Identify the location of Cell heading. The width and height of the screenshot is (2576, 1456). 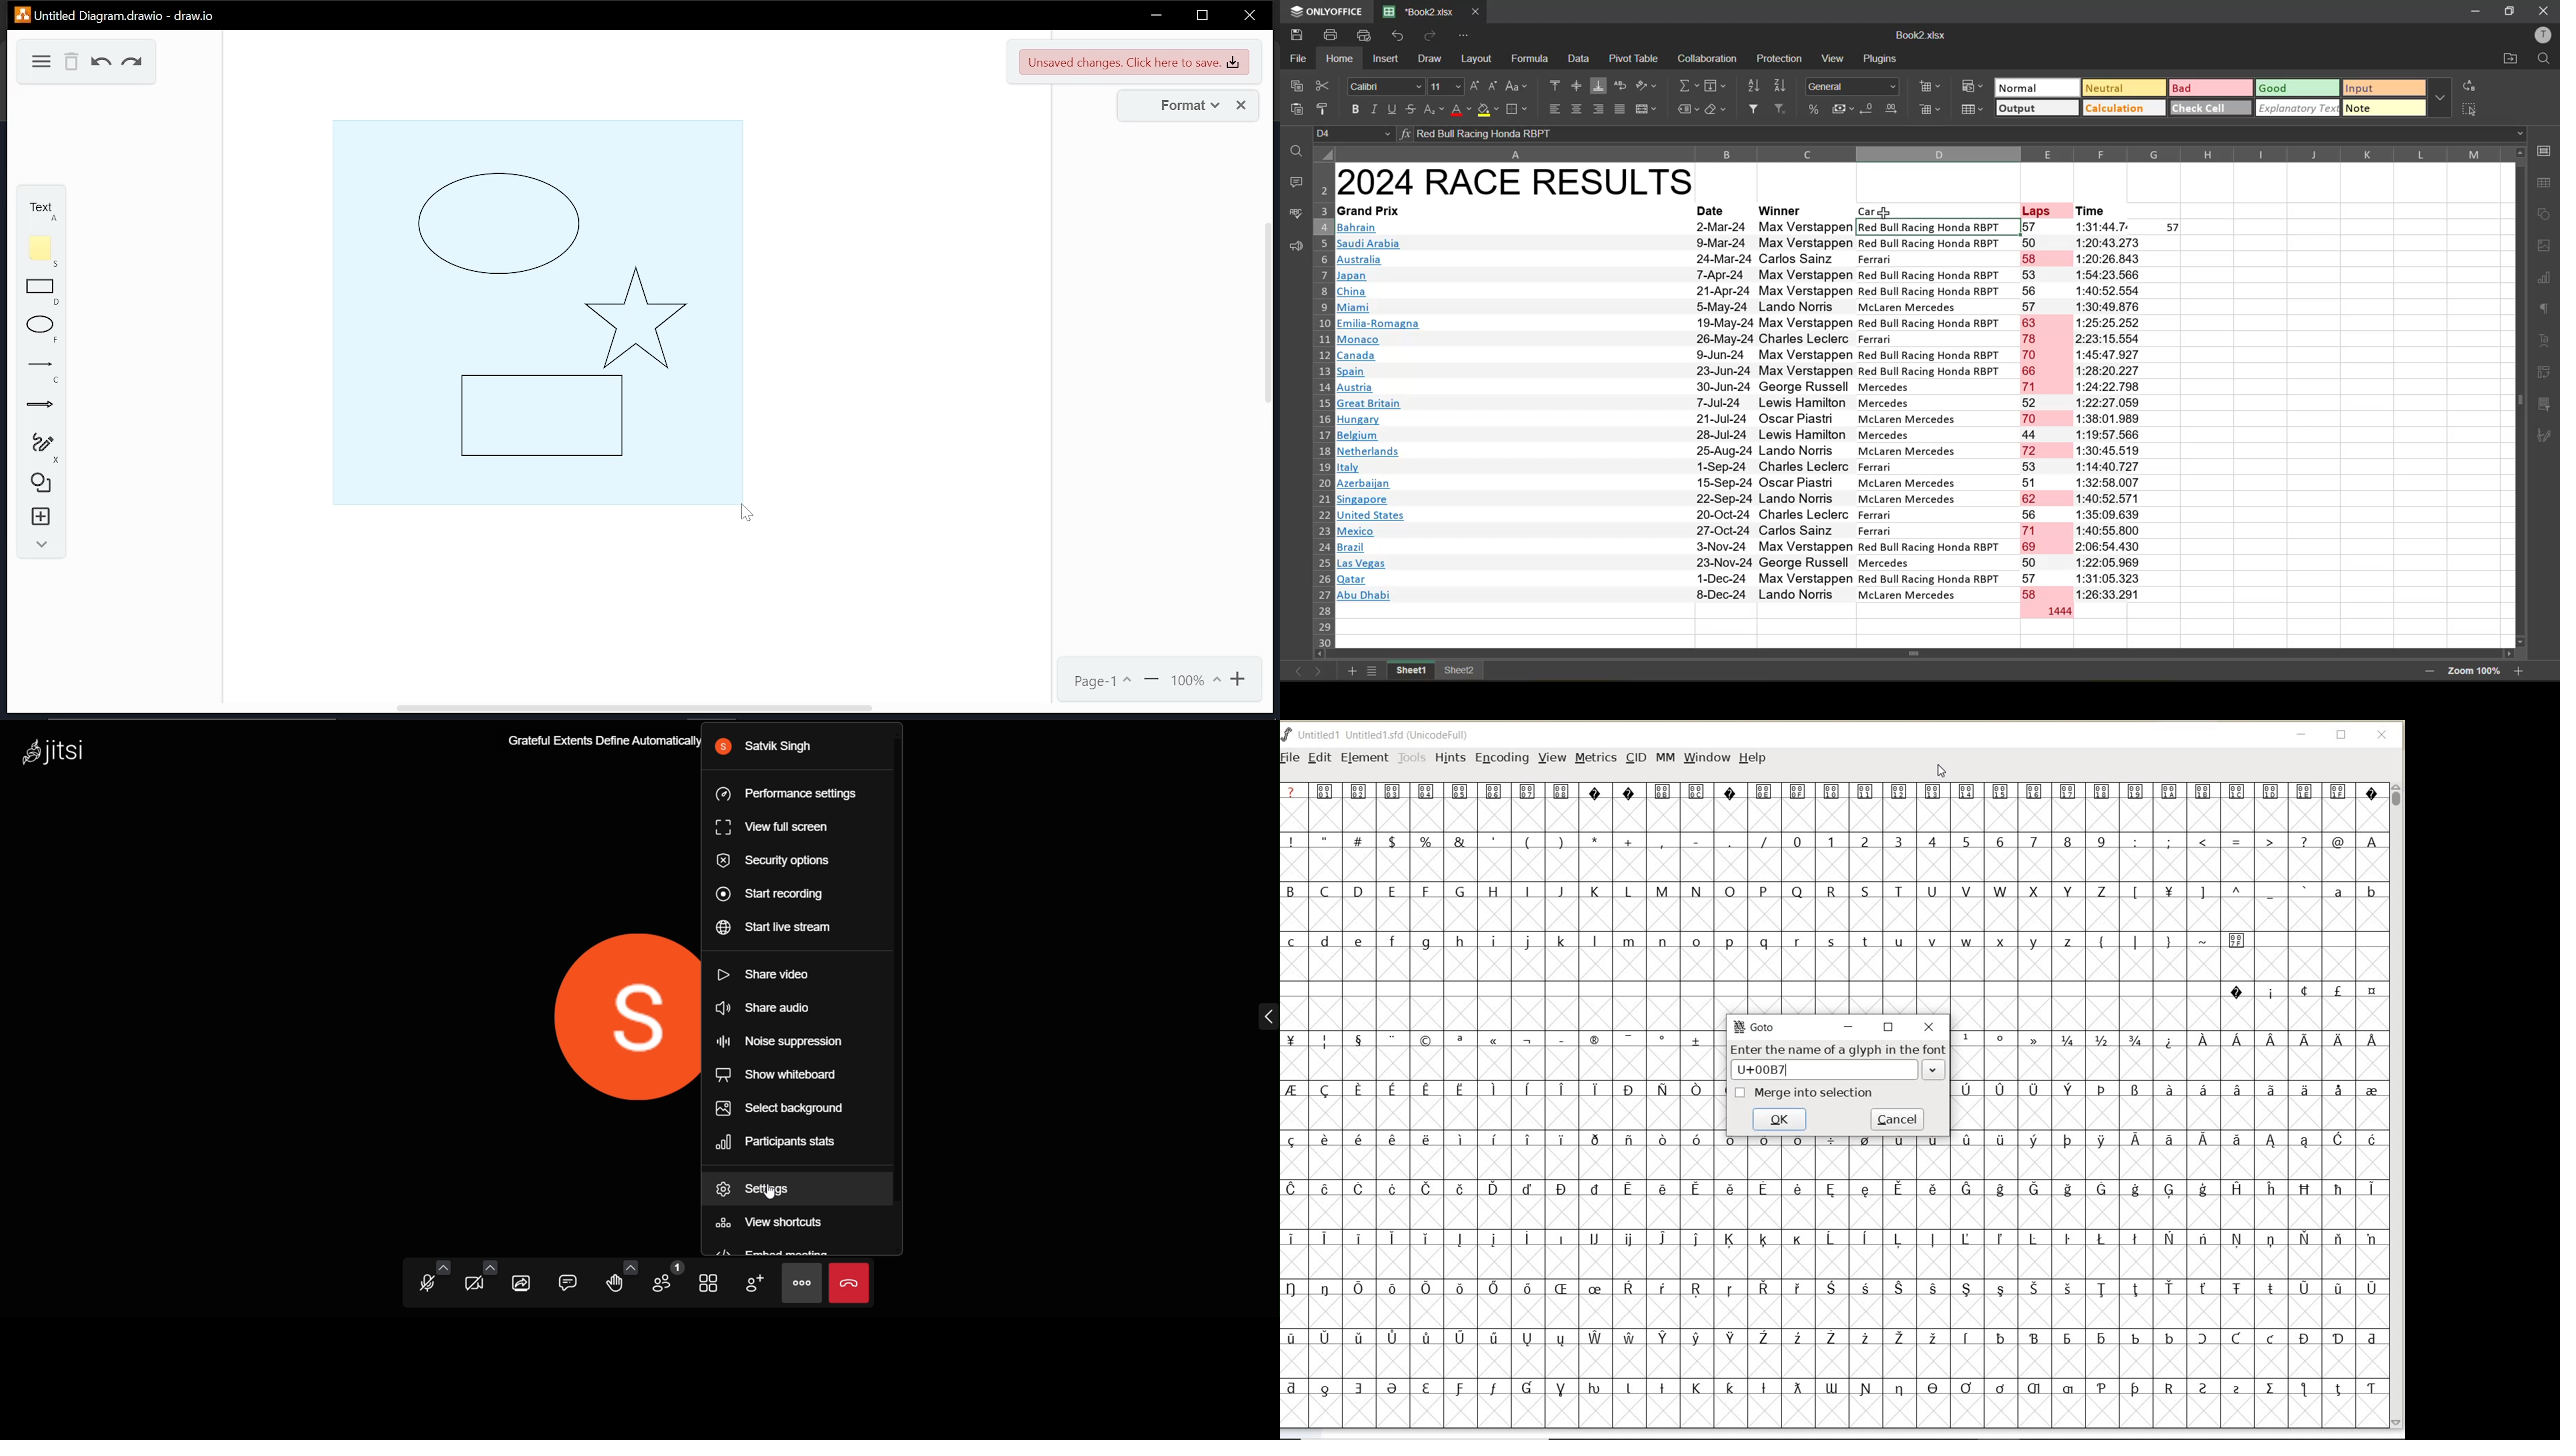
(1735, 211).